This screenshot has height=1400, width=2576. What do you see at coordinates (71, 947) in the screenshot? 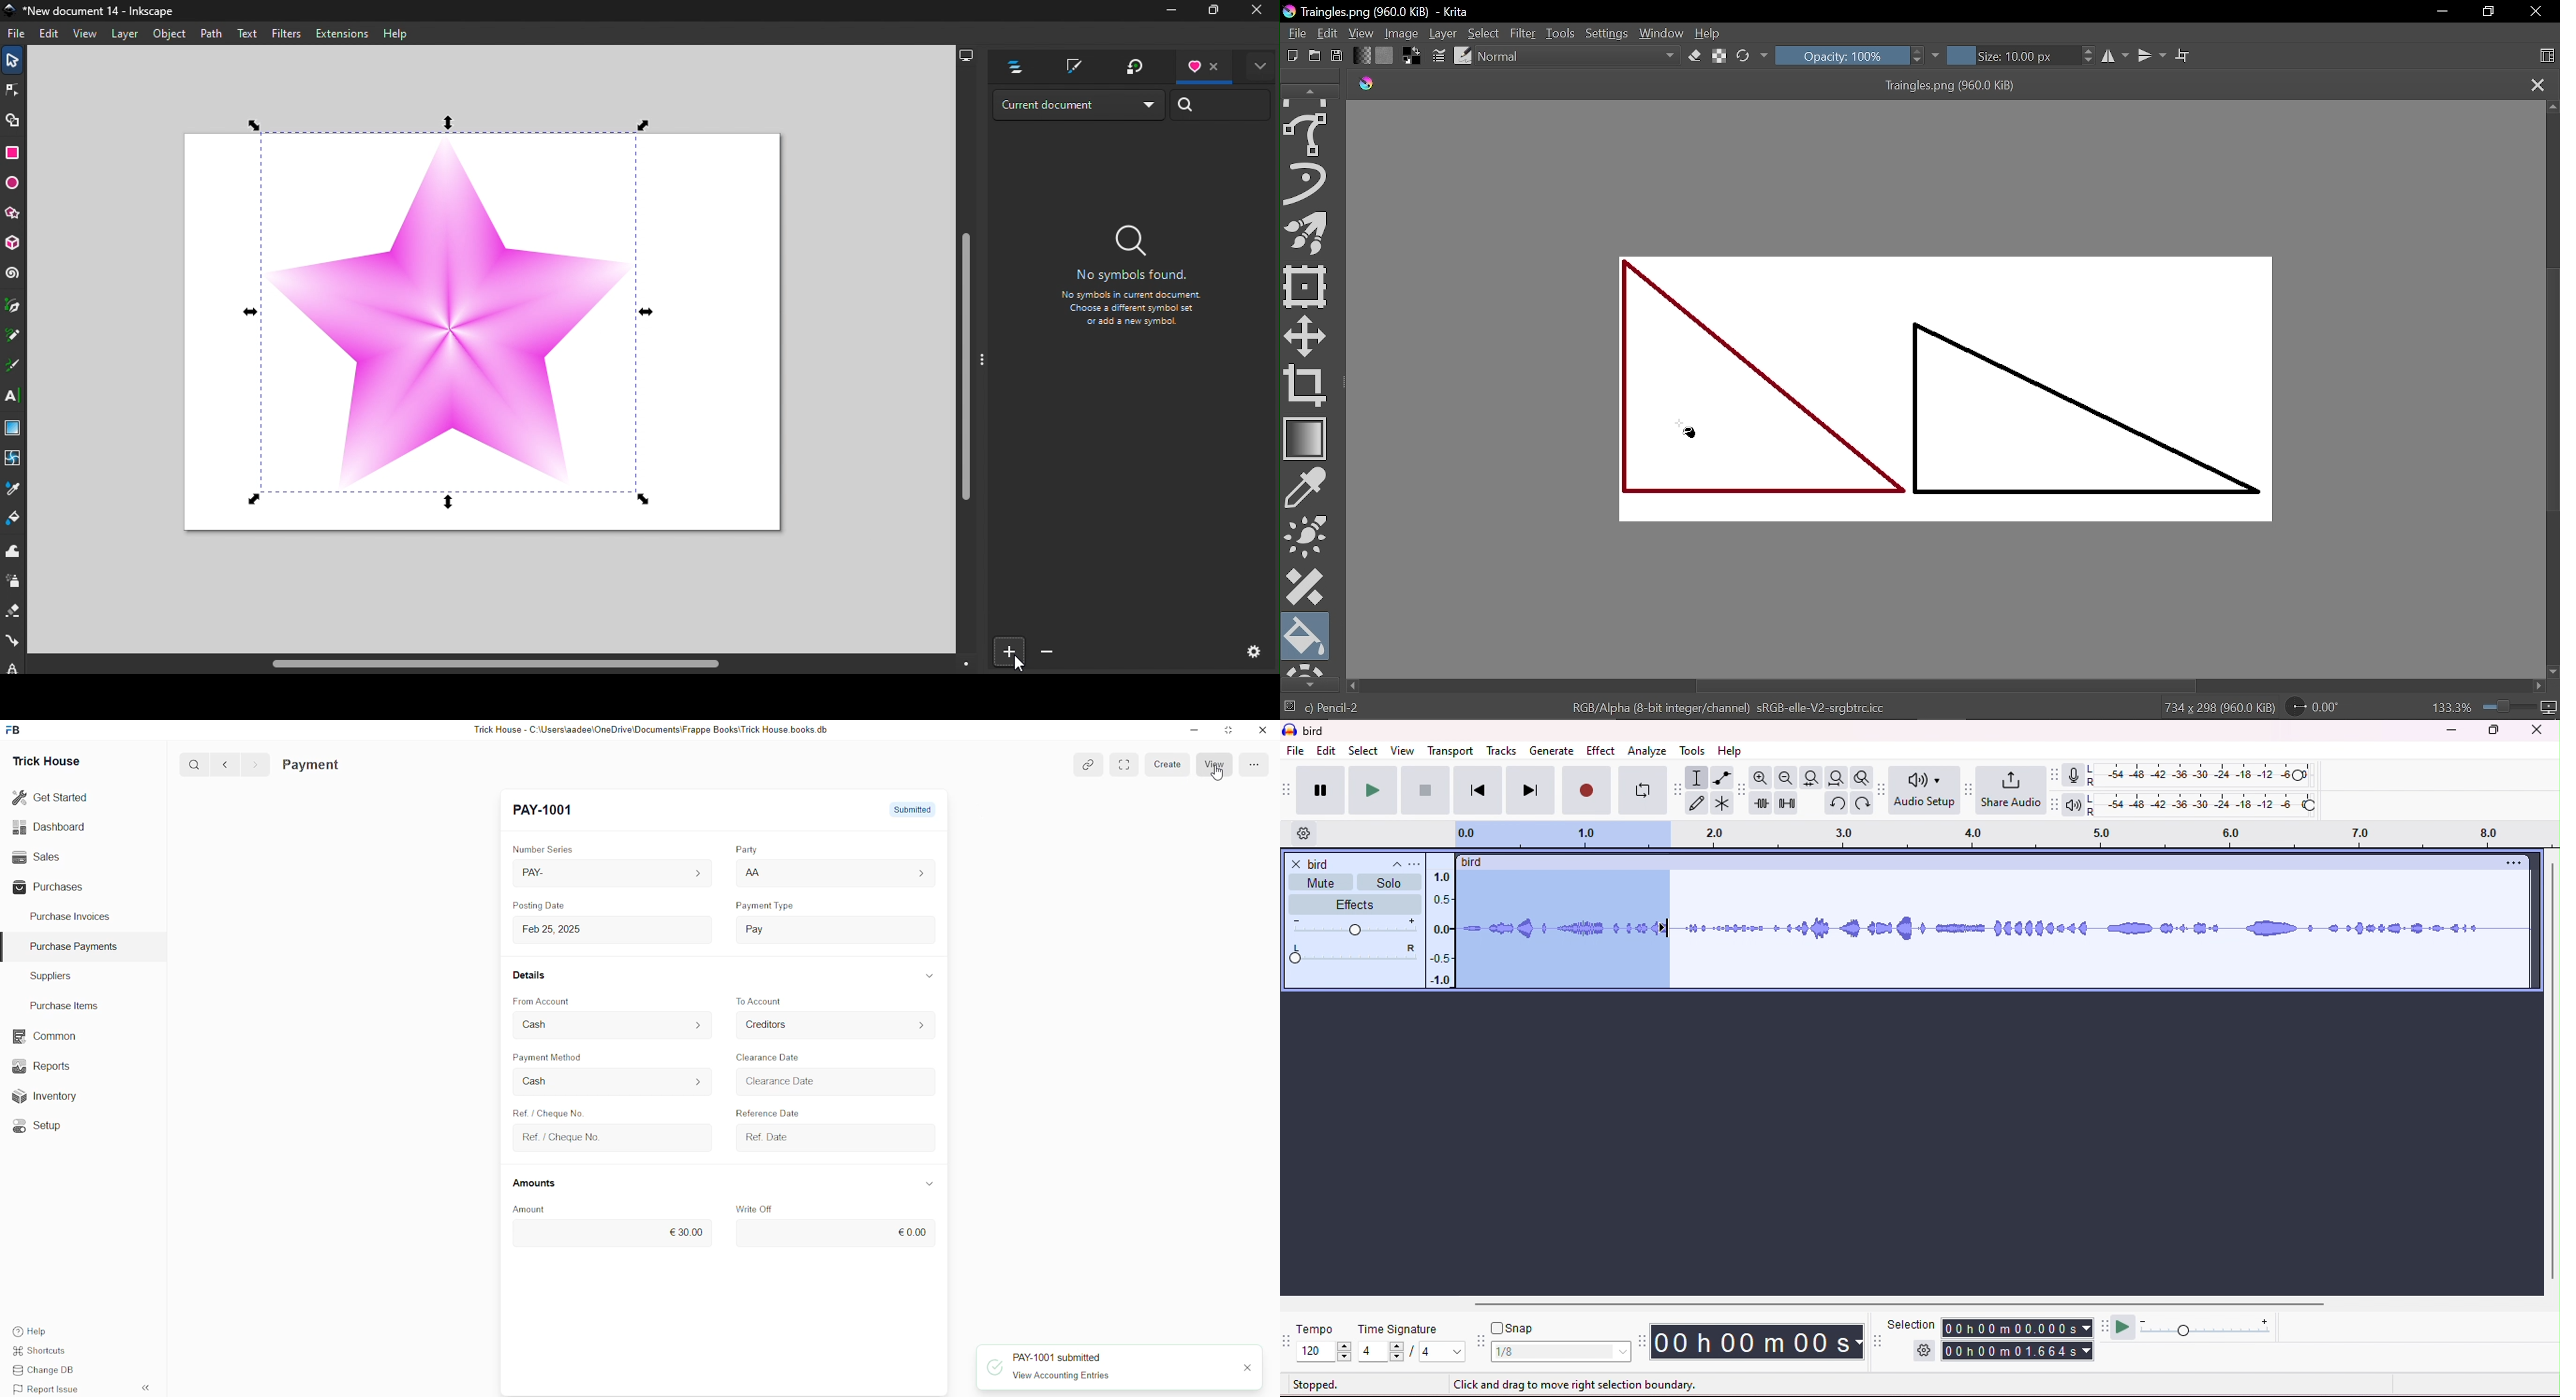
I see `Purchase PaymenTS` at bounding box center [71, 947].